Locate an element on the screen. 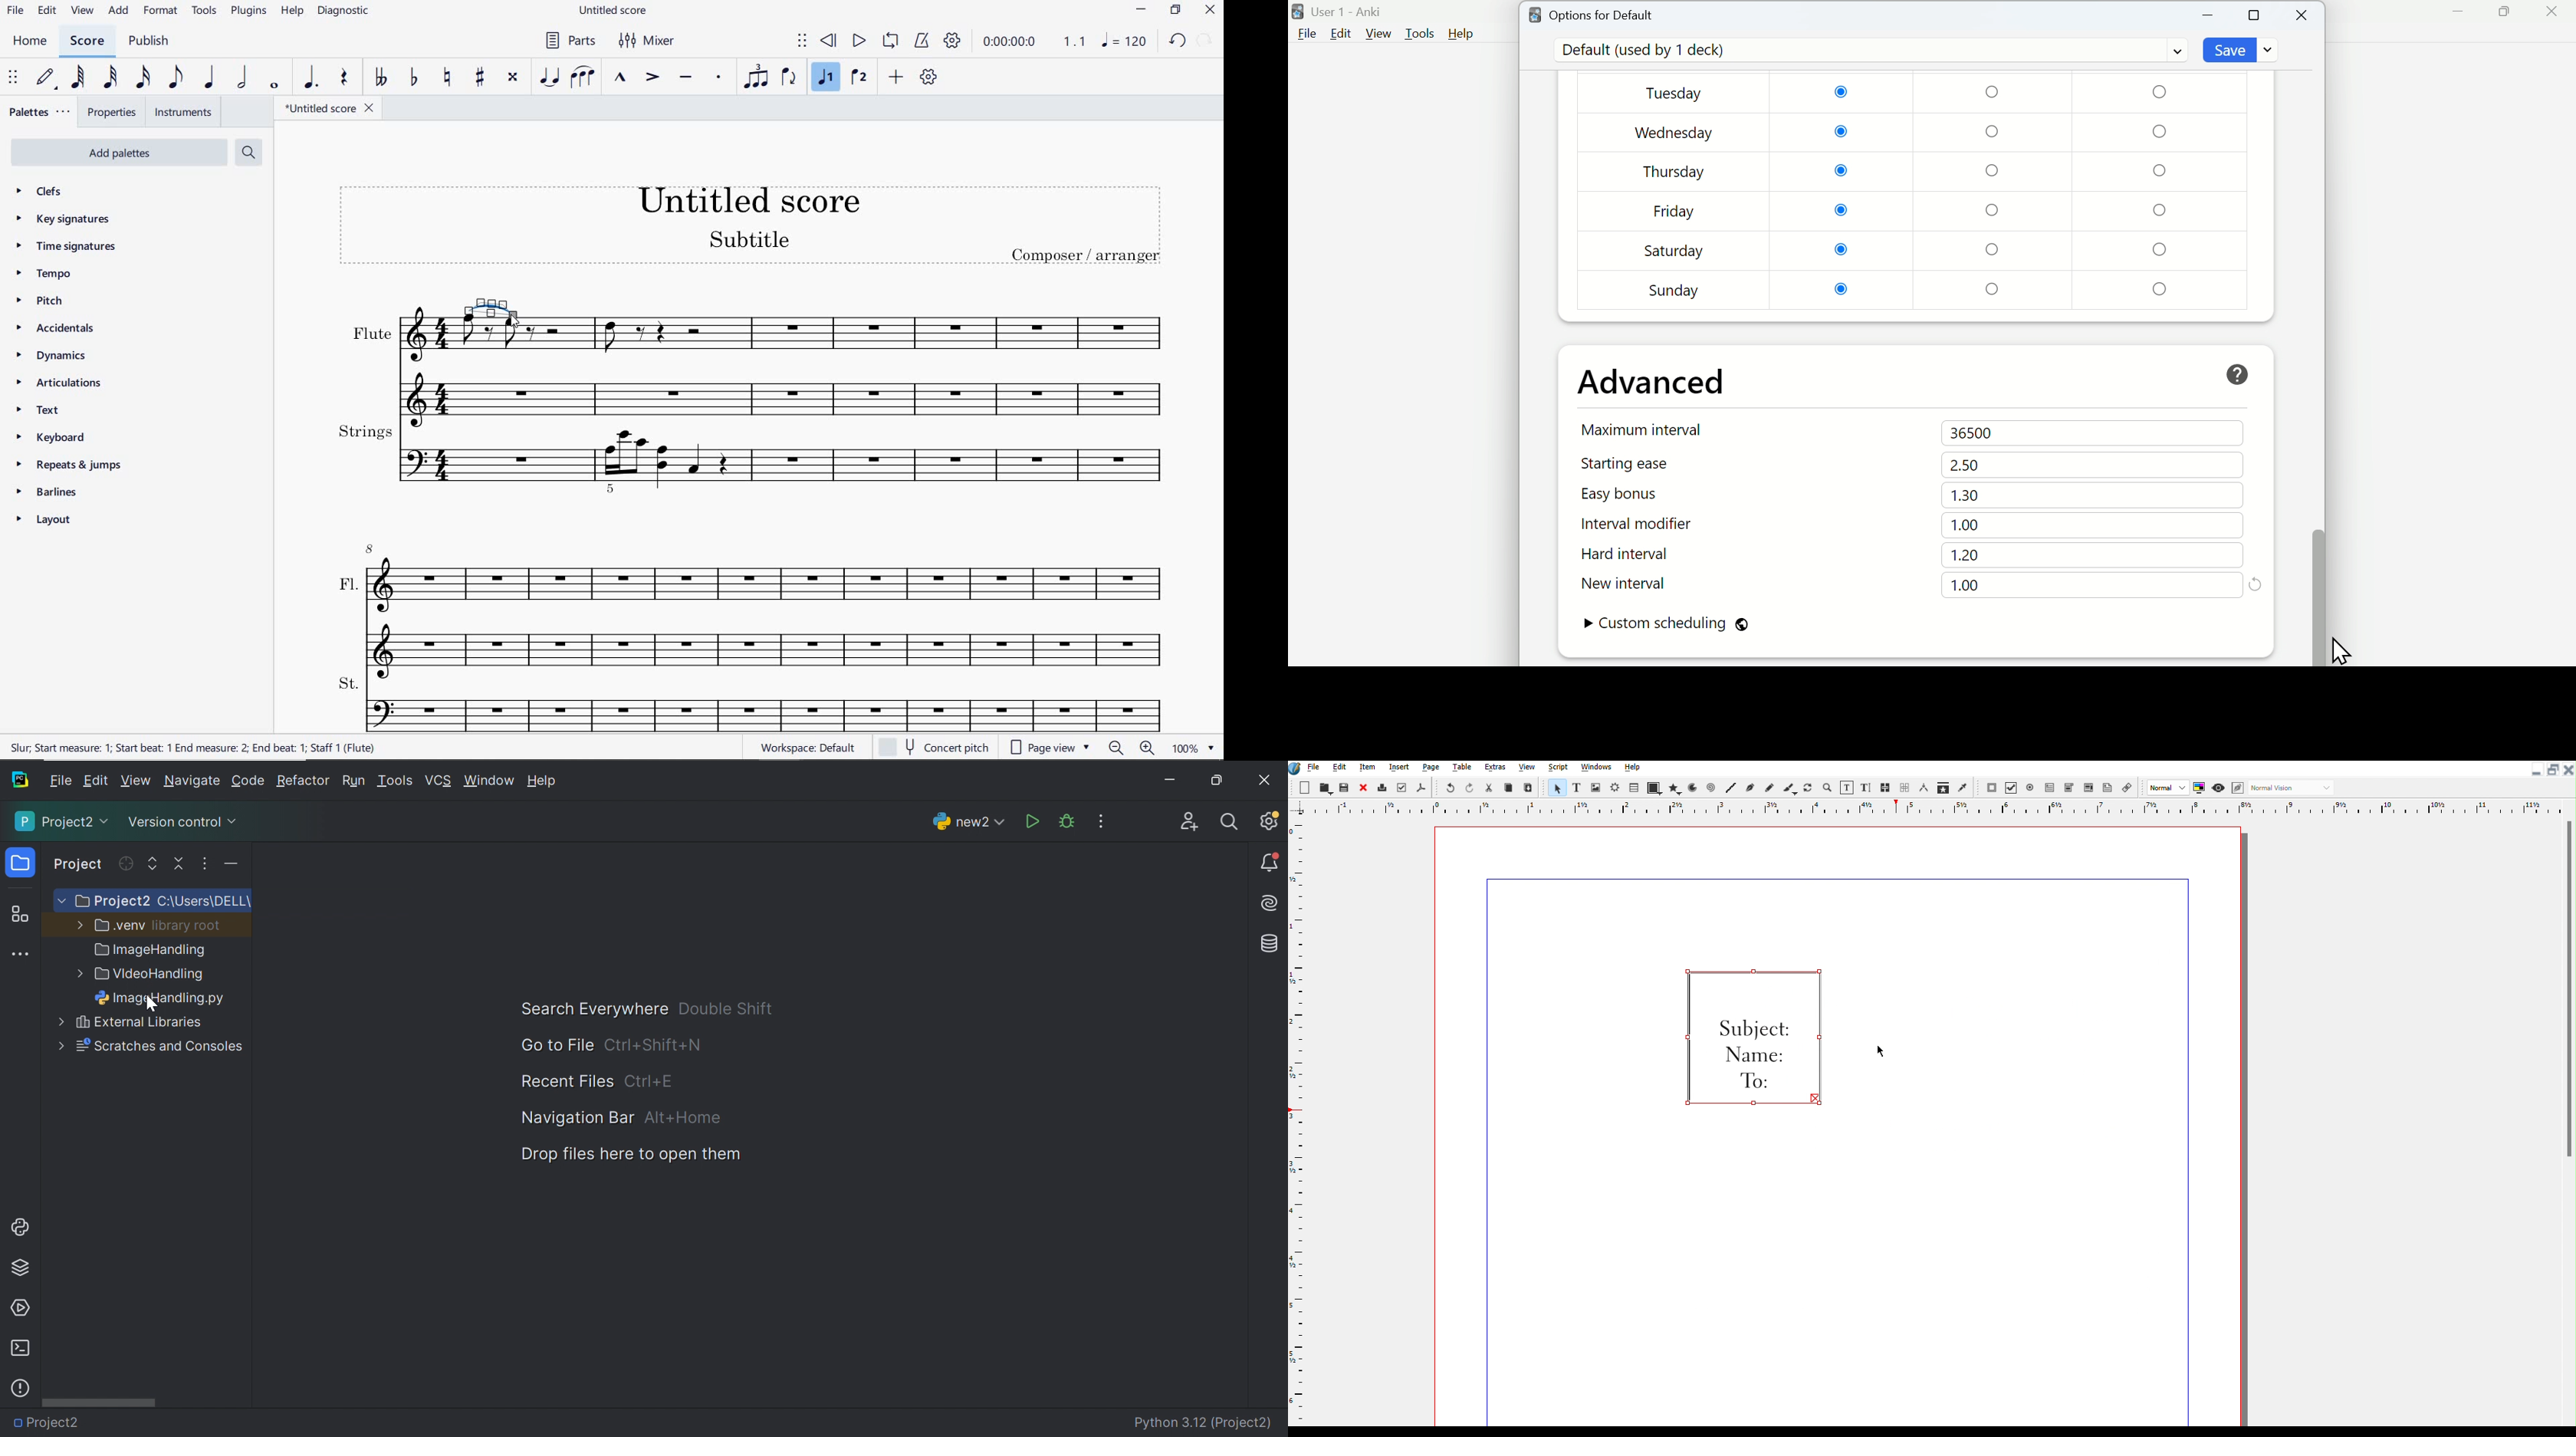 This screenshot has height=1456, width=2576. Shapes is located at coordinates (1654, 787).